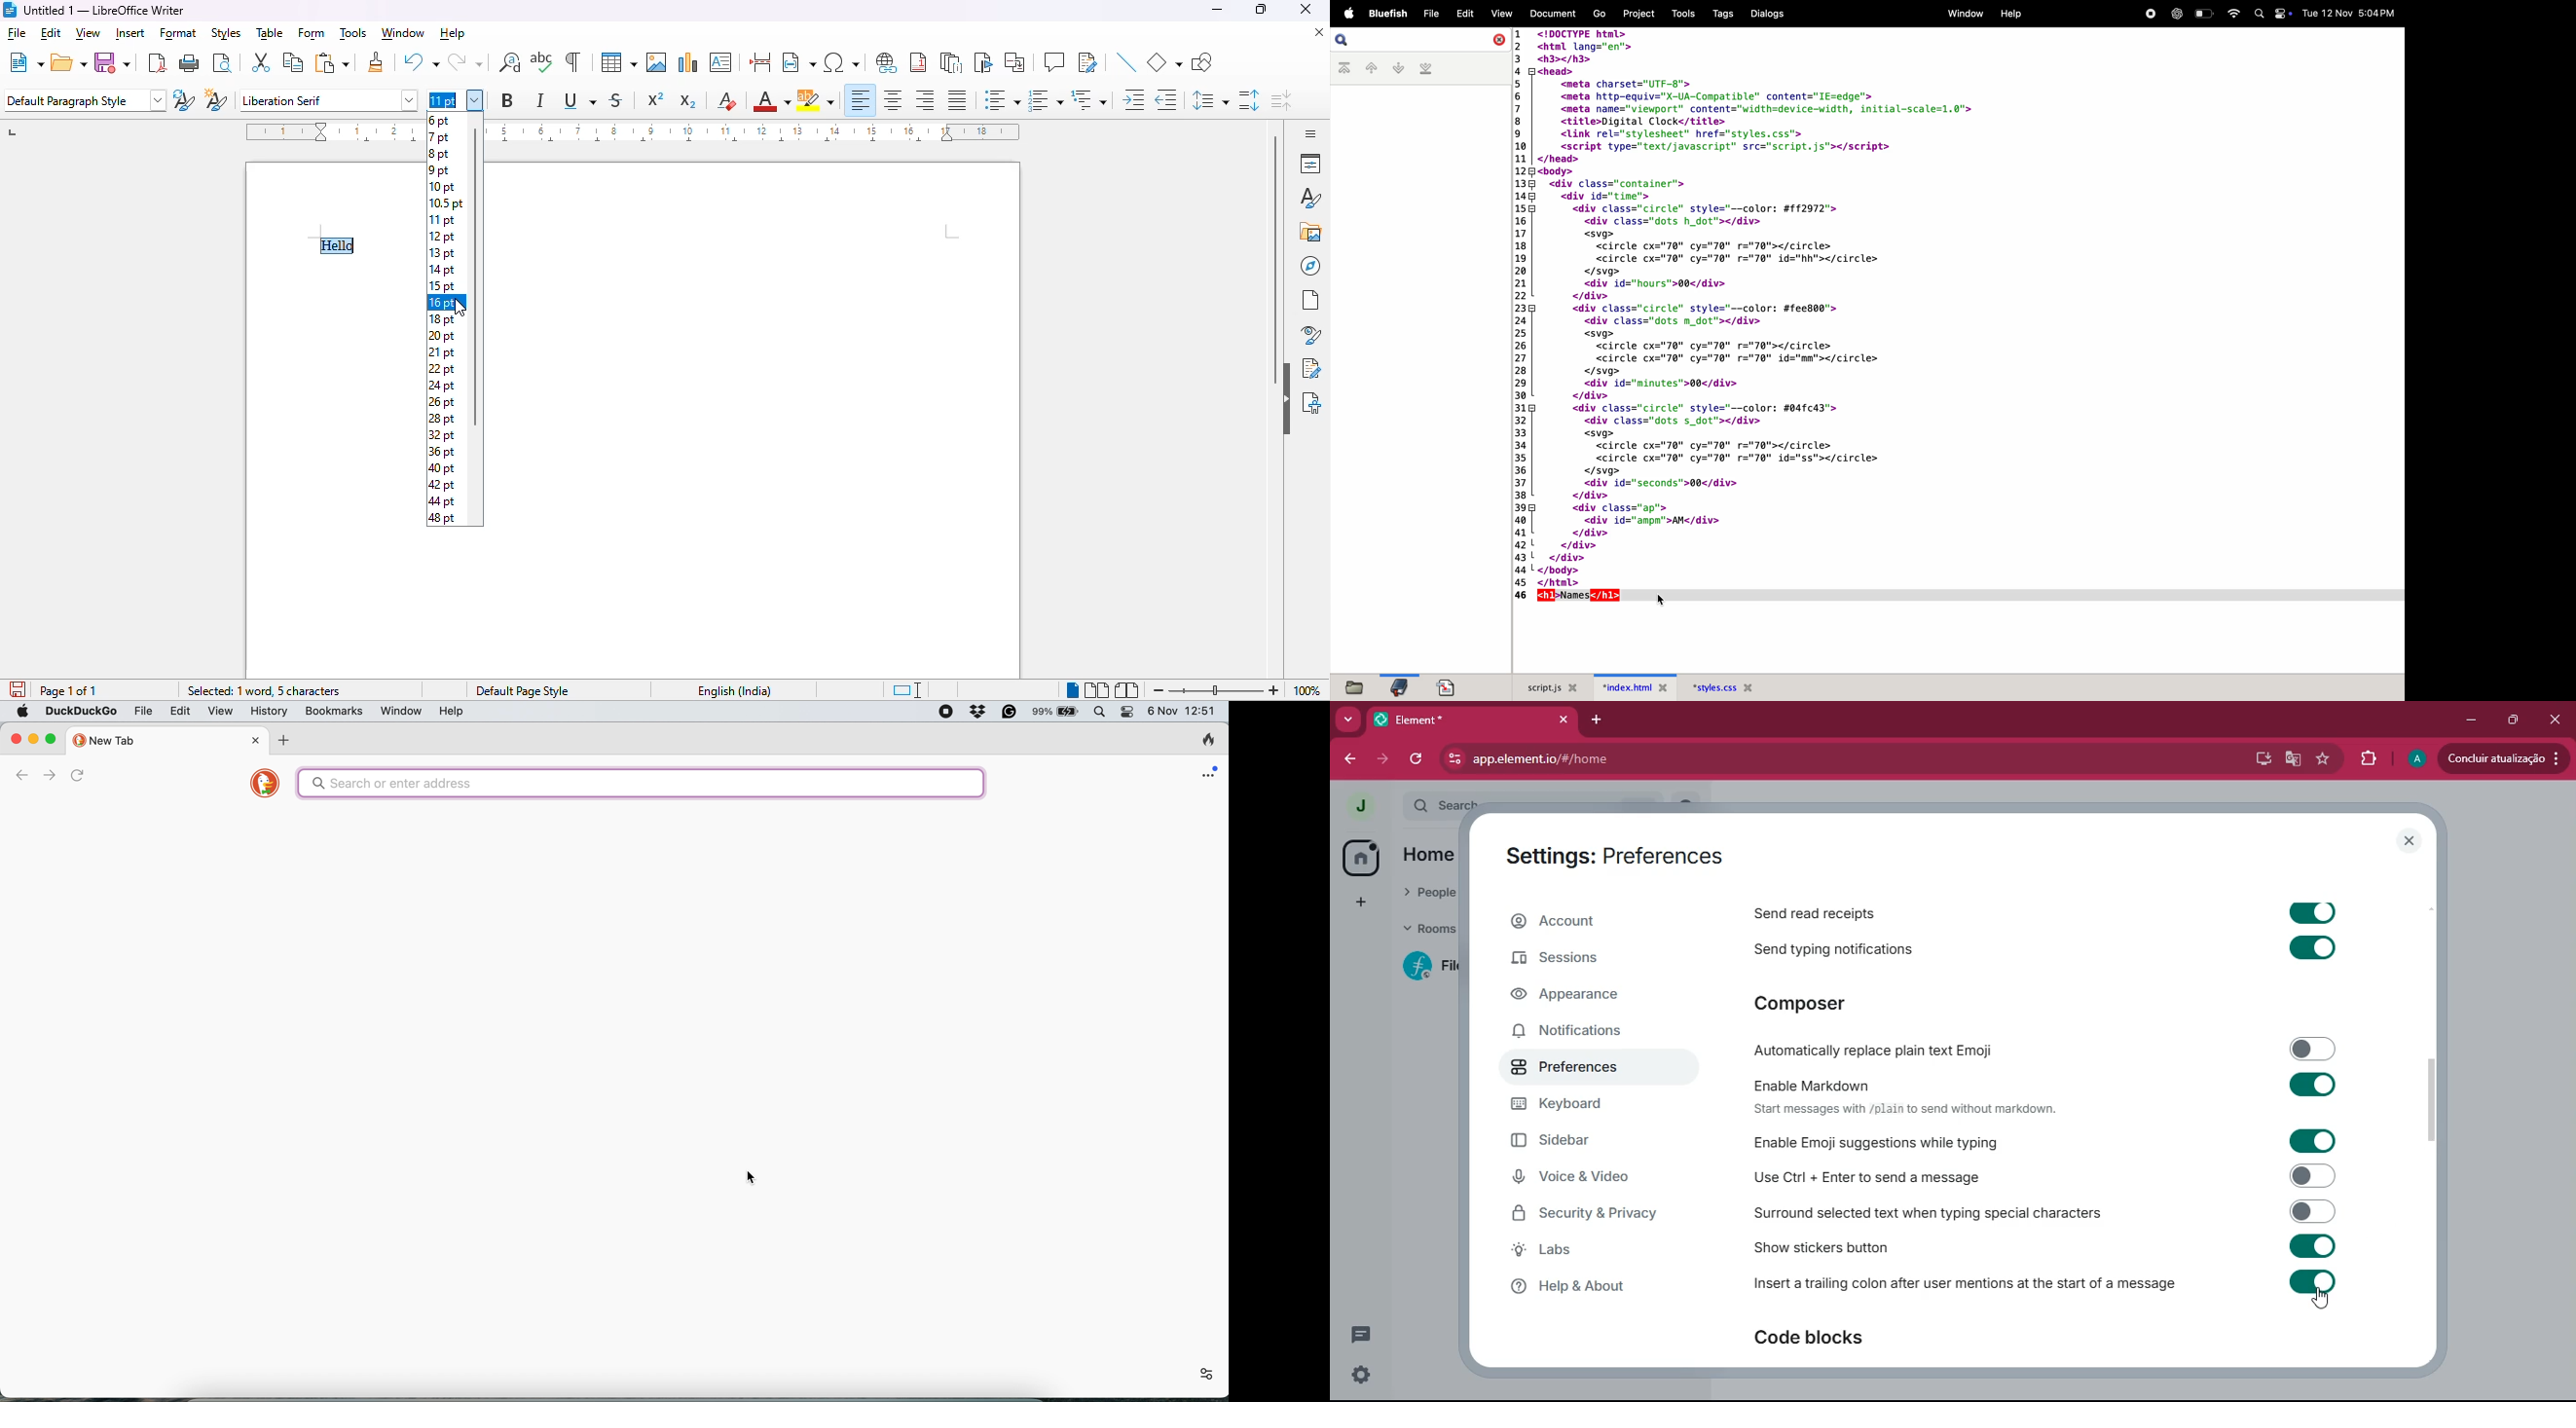 This screenshot has height=1428, width=2576. I want to click on styles, so click(1310, 199).